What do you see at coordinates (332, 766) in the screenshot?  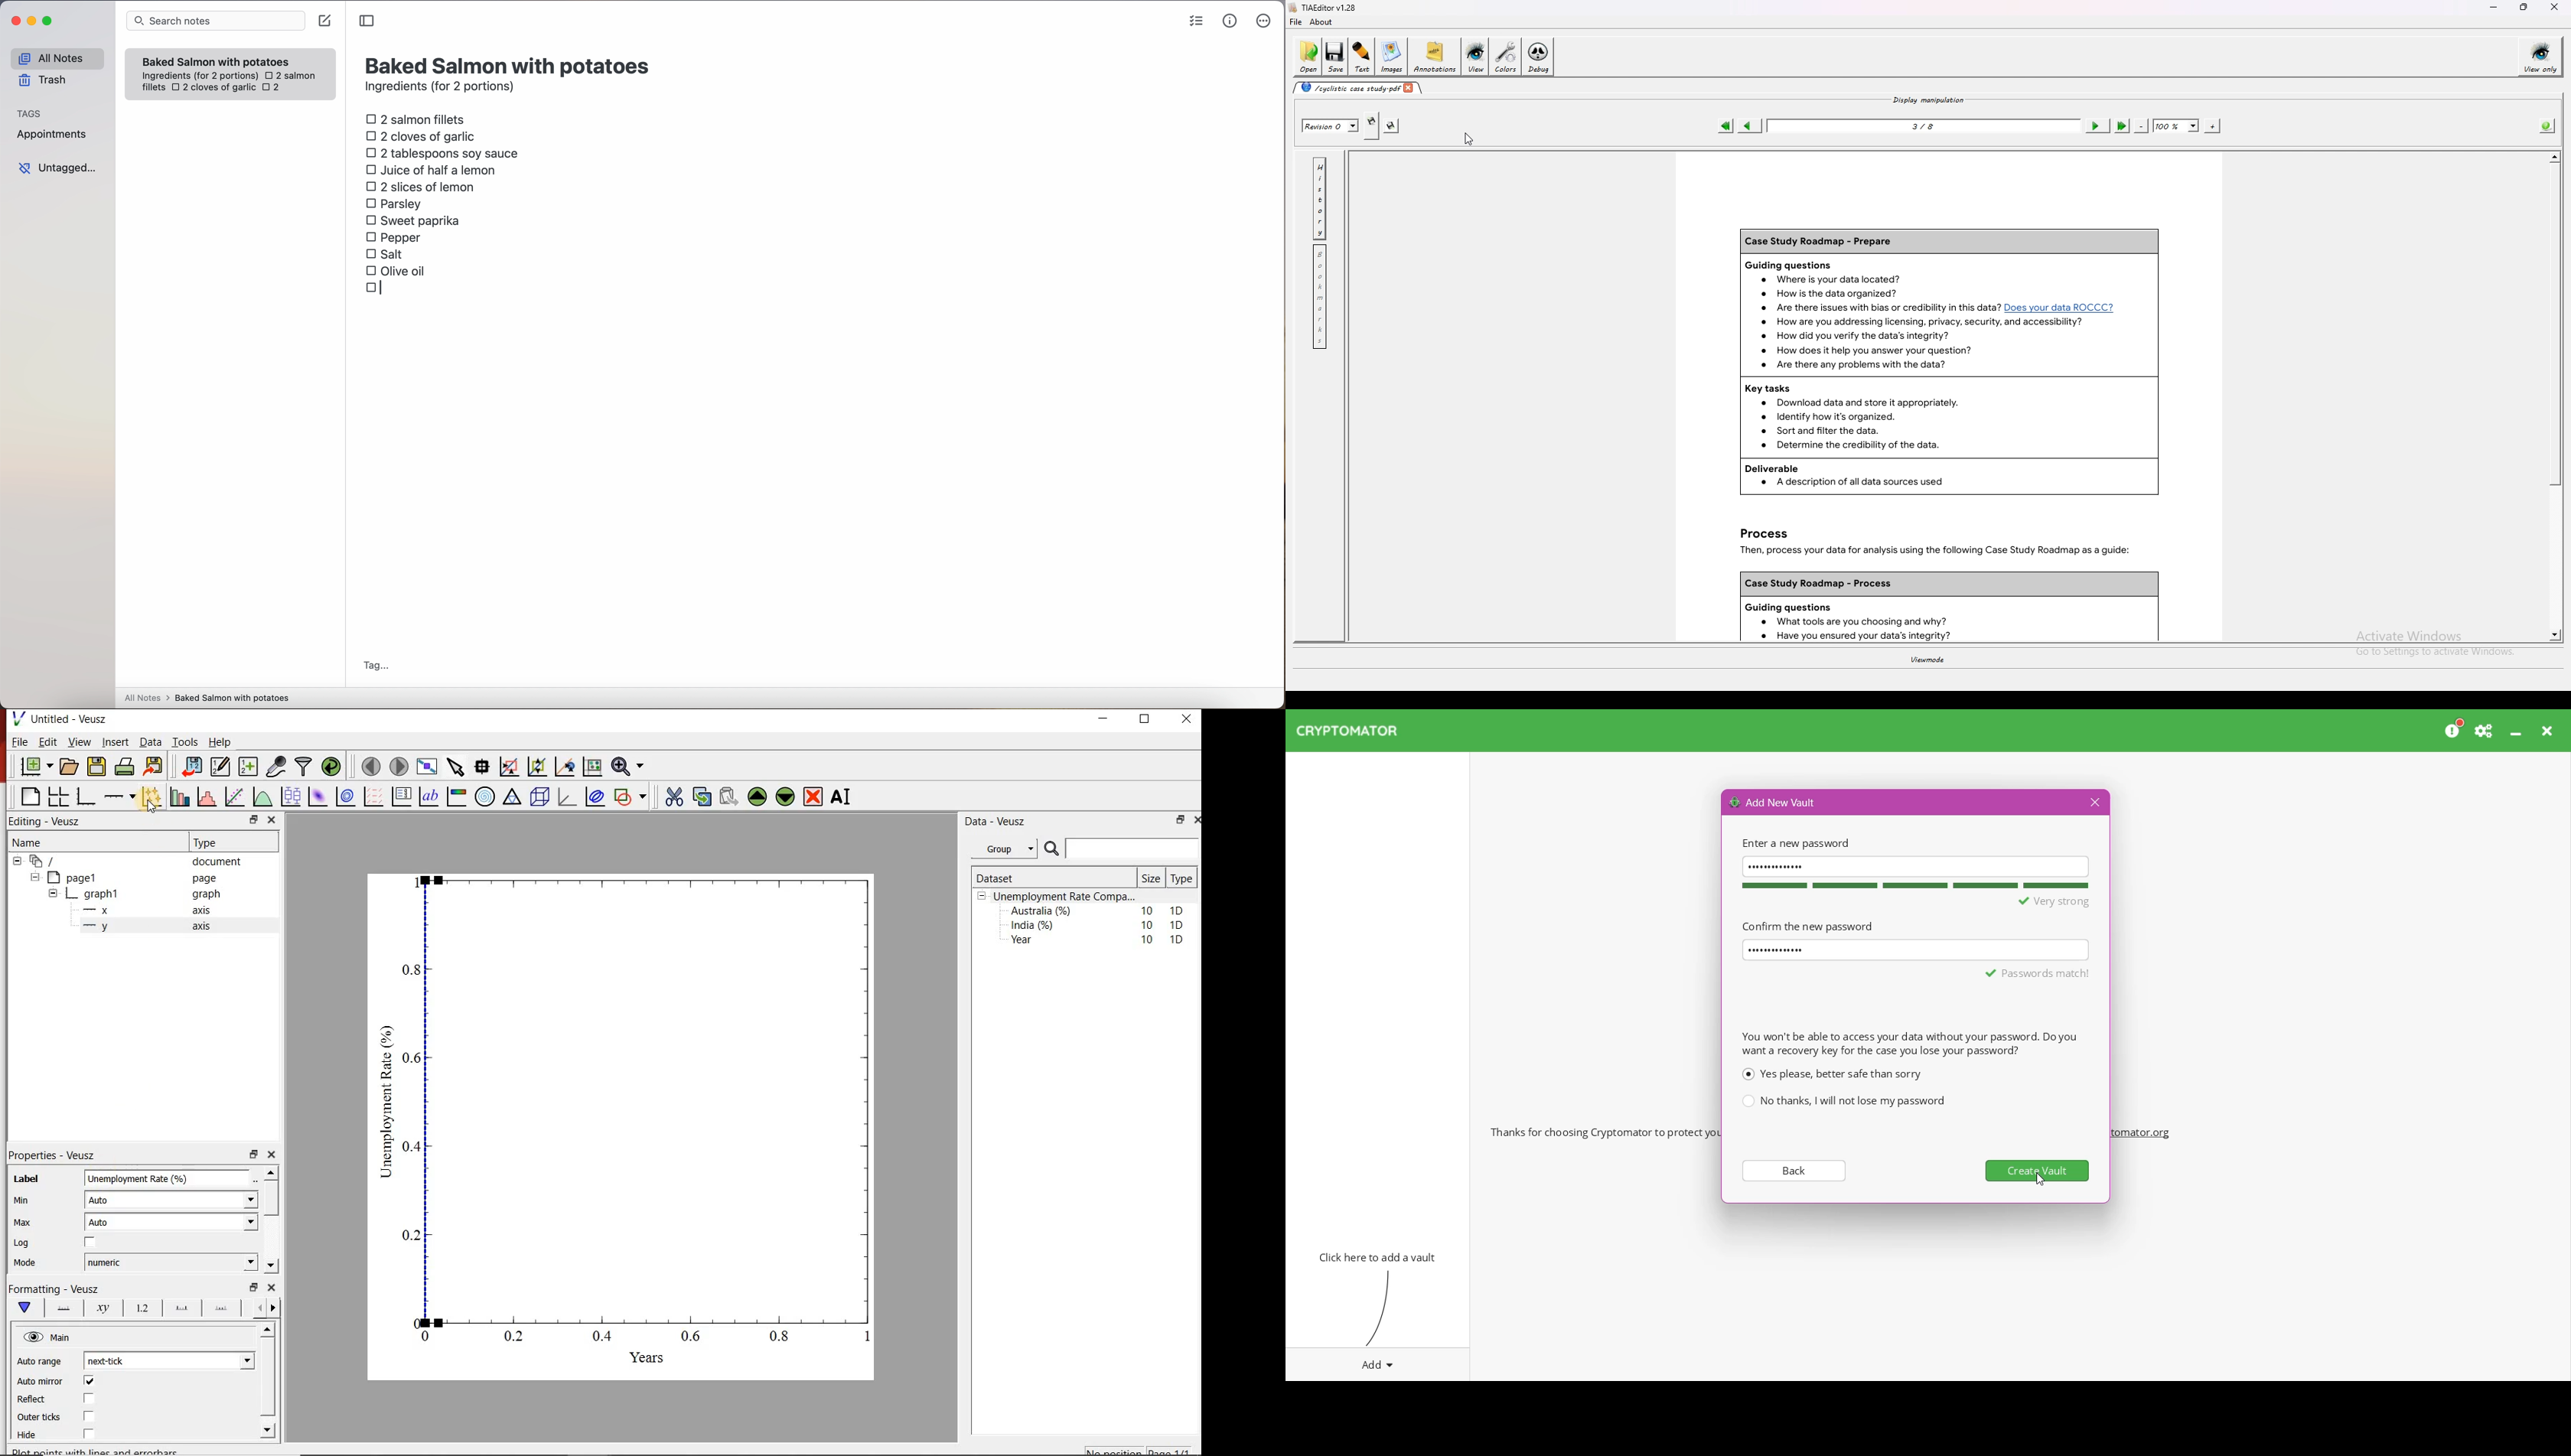 I see `reload datasets` at bounding box center [332, 766].